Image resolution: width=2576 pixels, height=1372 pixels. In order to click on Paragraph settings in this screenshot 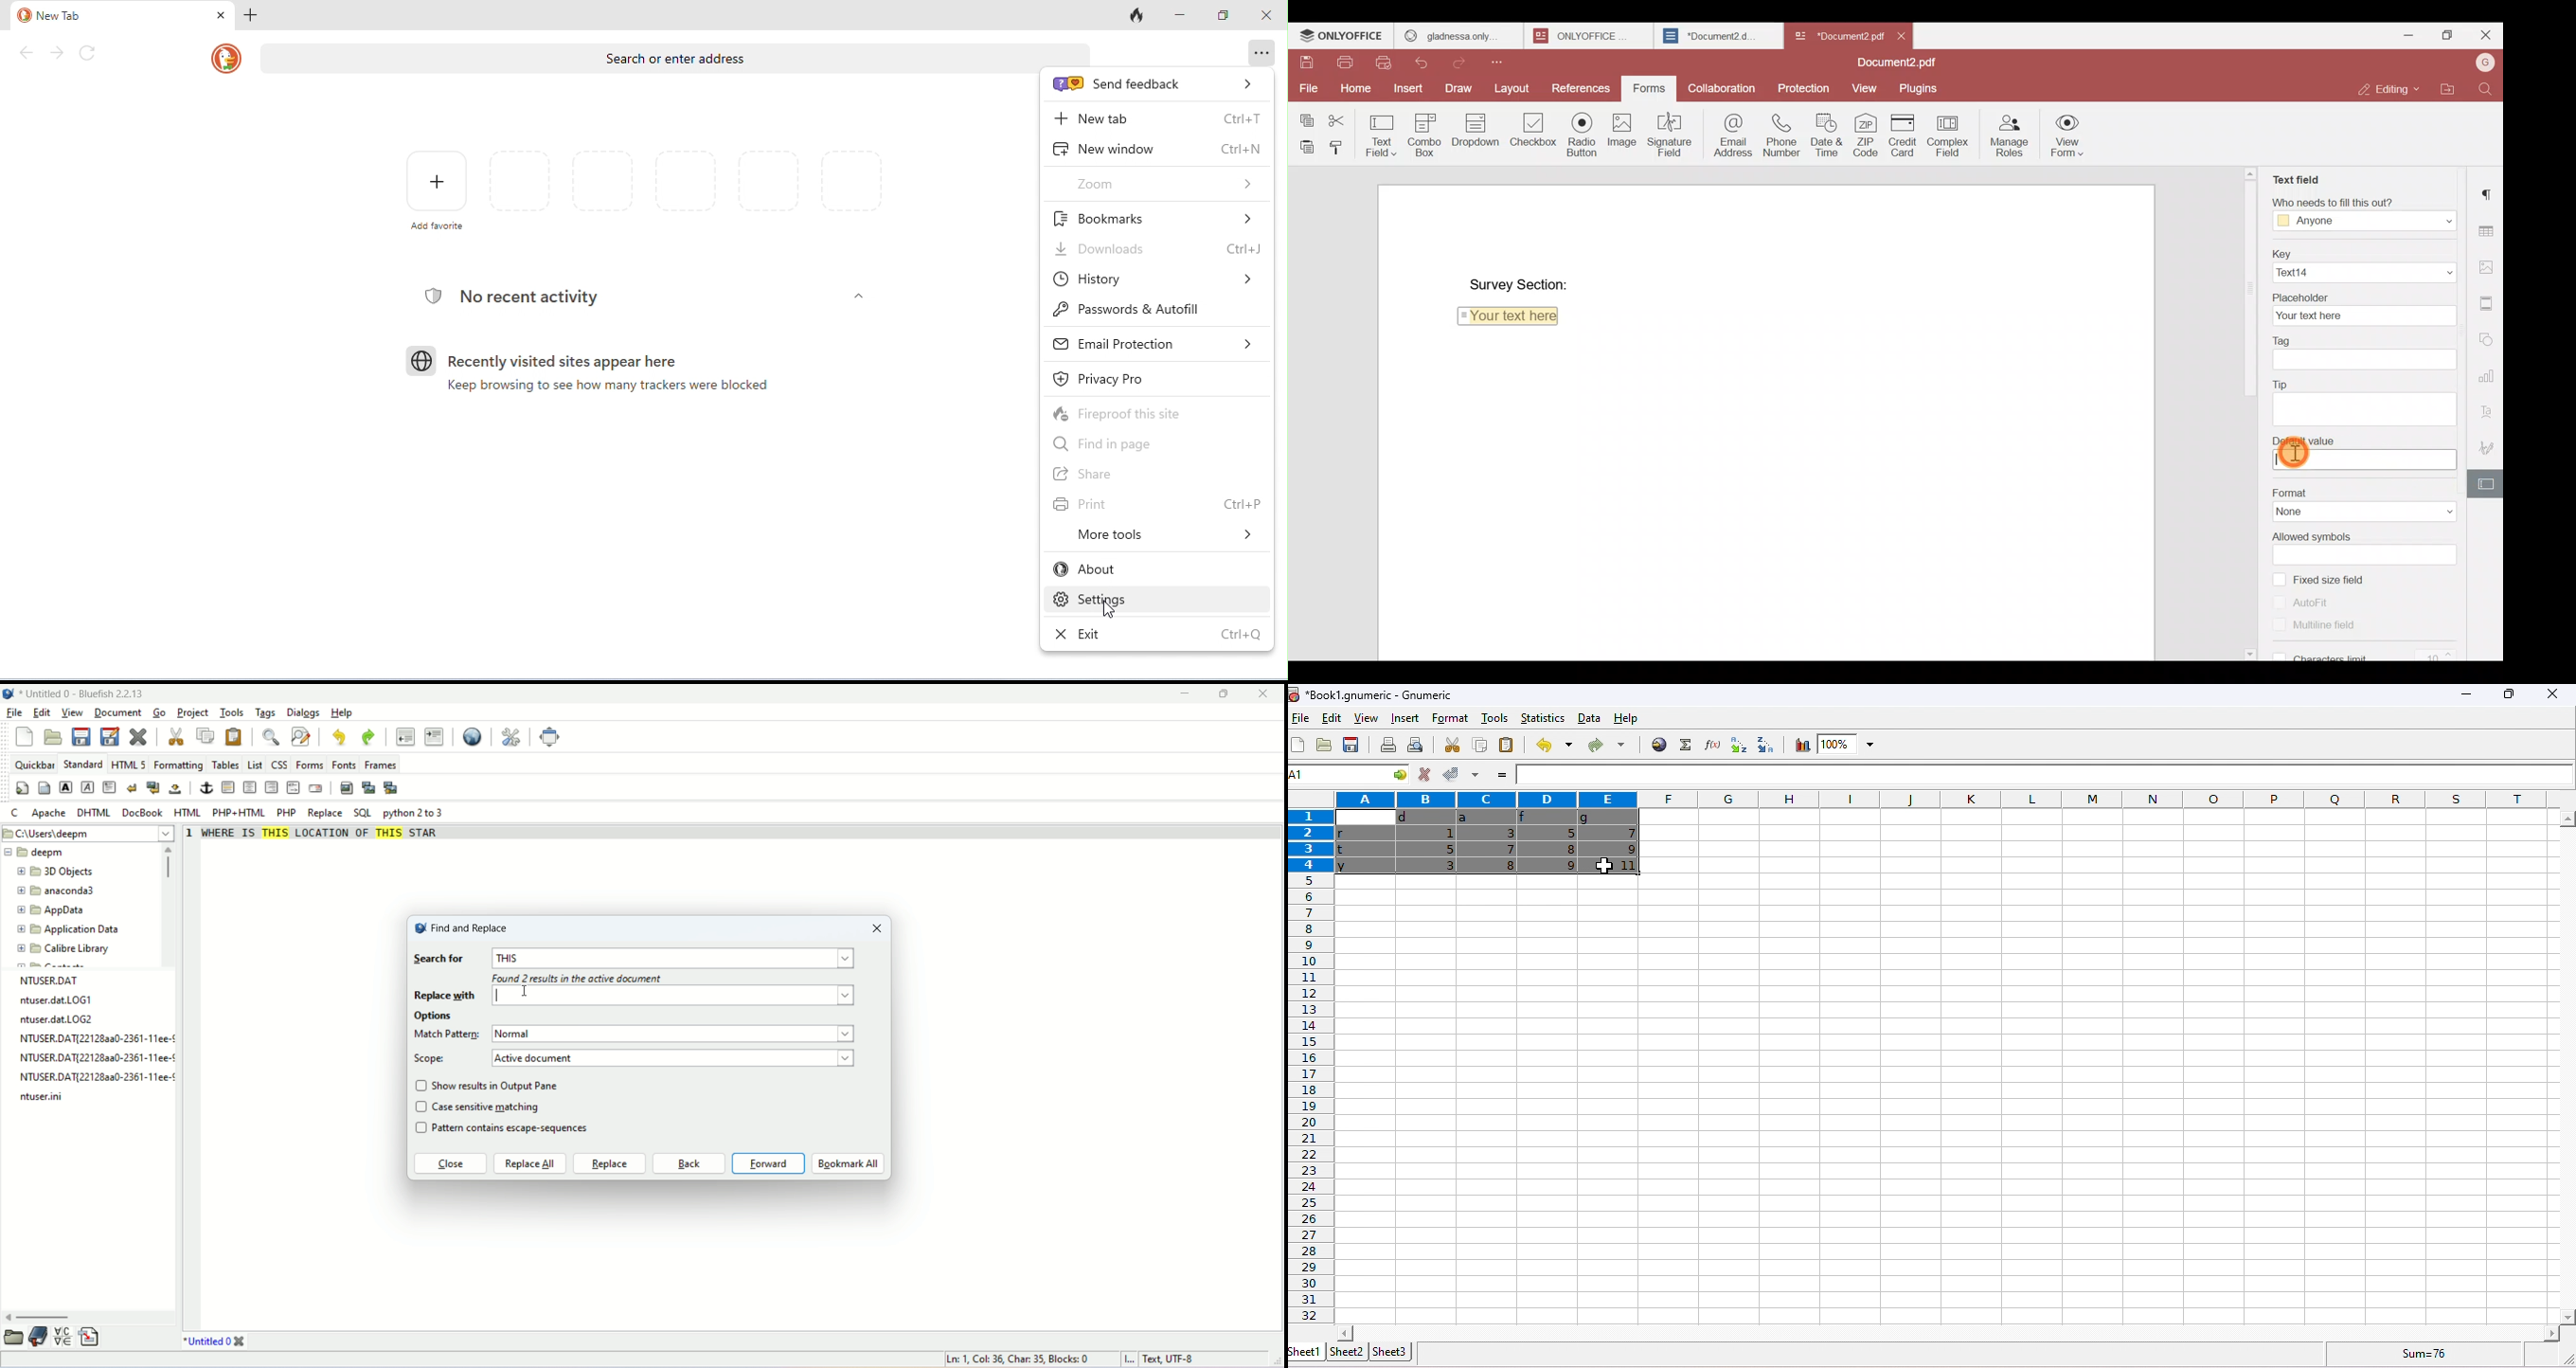, I will do `click(2490, 189)`.